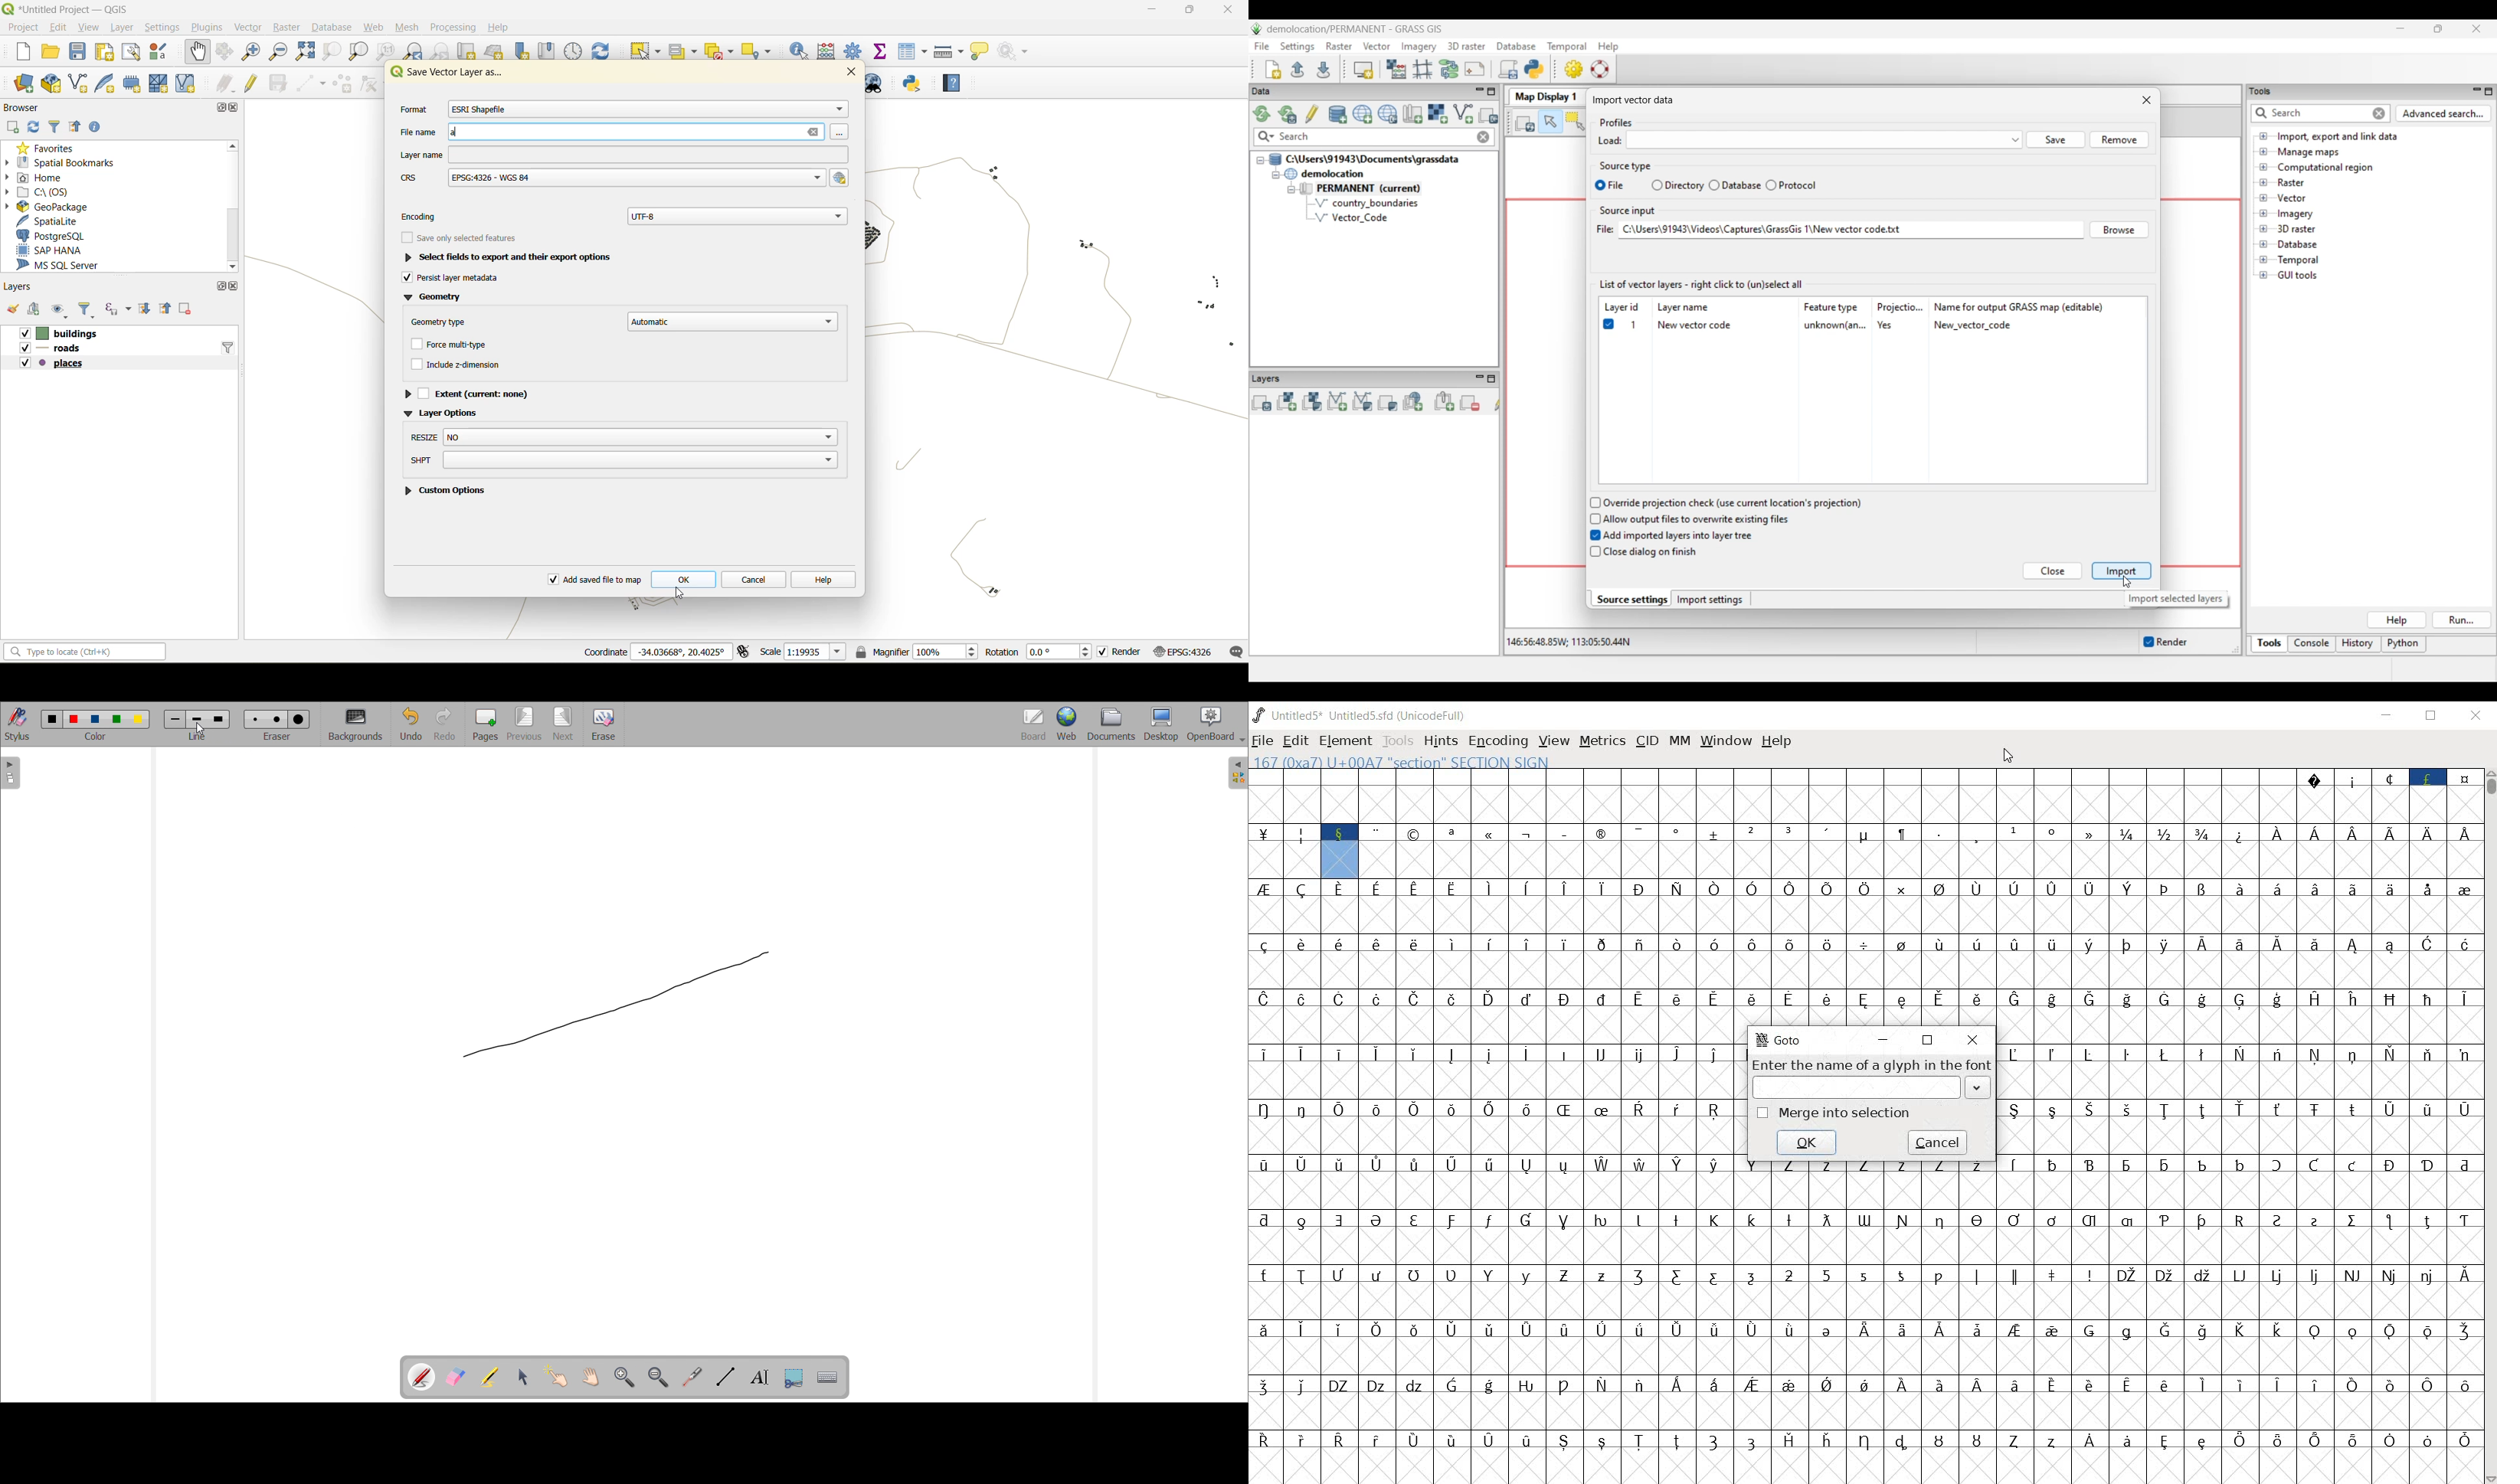  What do you see at coordinates (456, 1377) in the screenshot?
I see `erase annotations` at bounding box center [456, 1377].